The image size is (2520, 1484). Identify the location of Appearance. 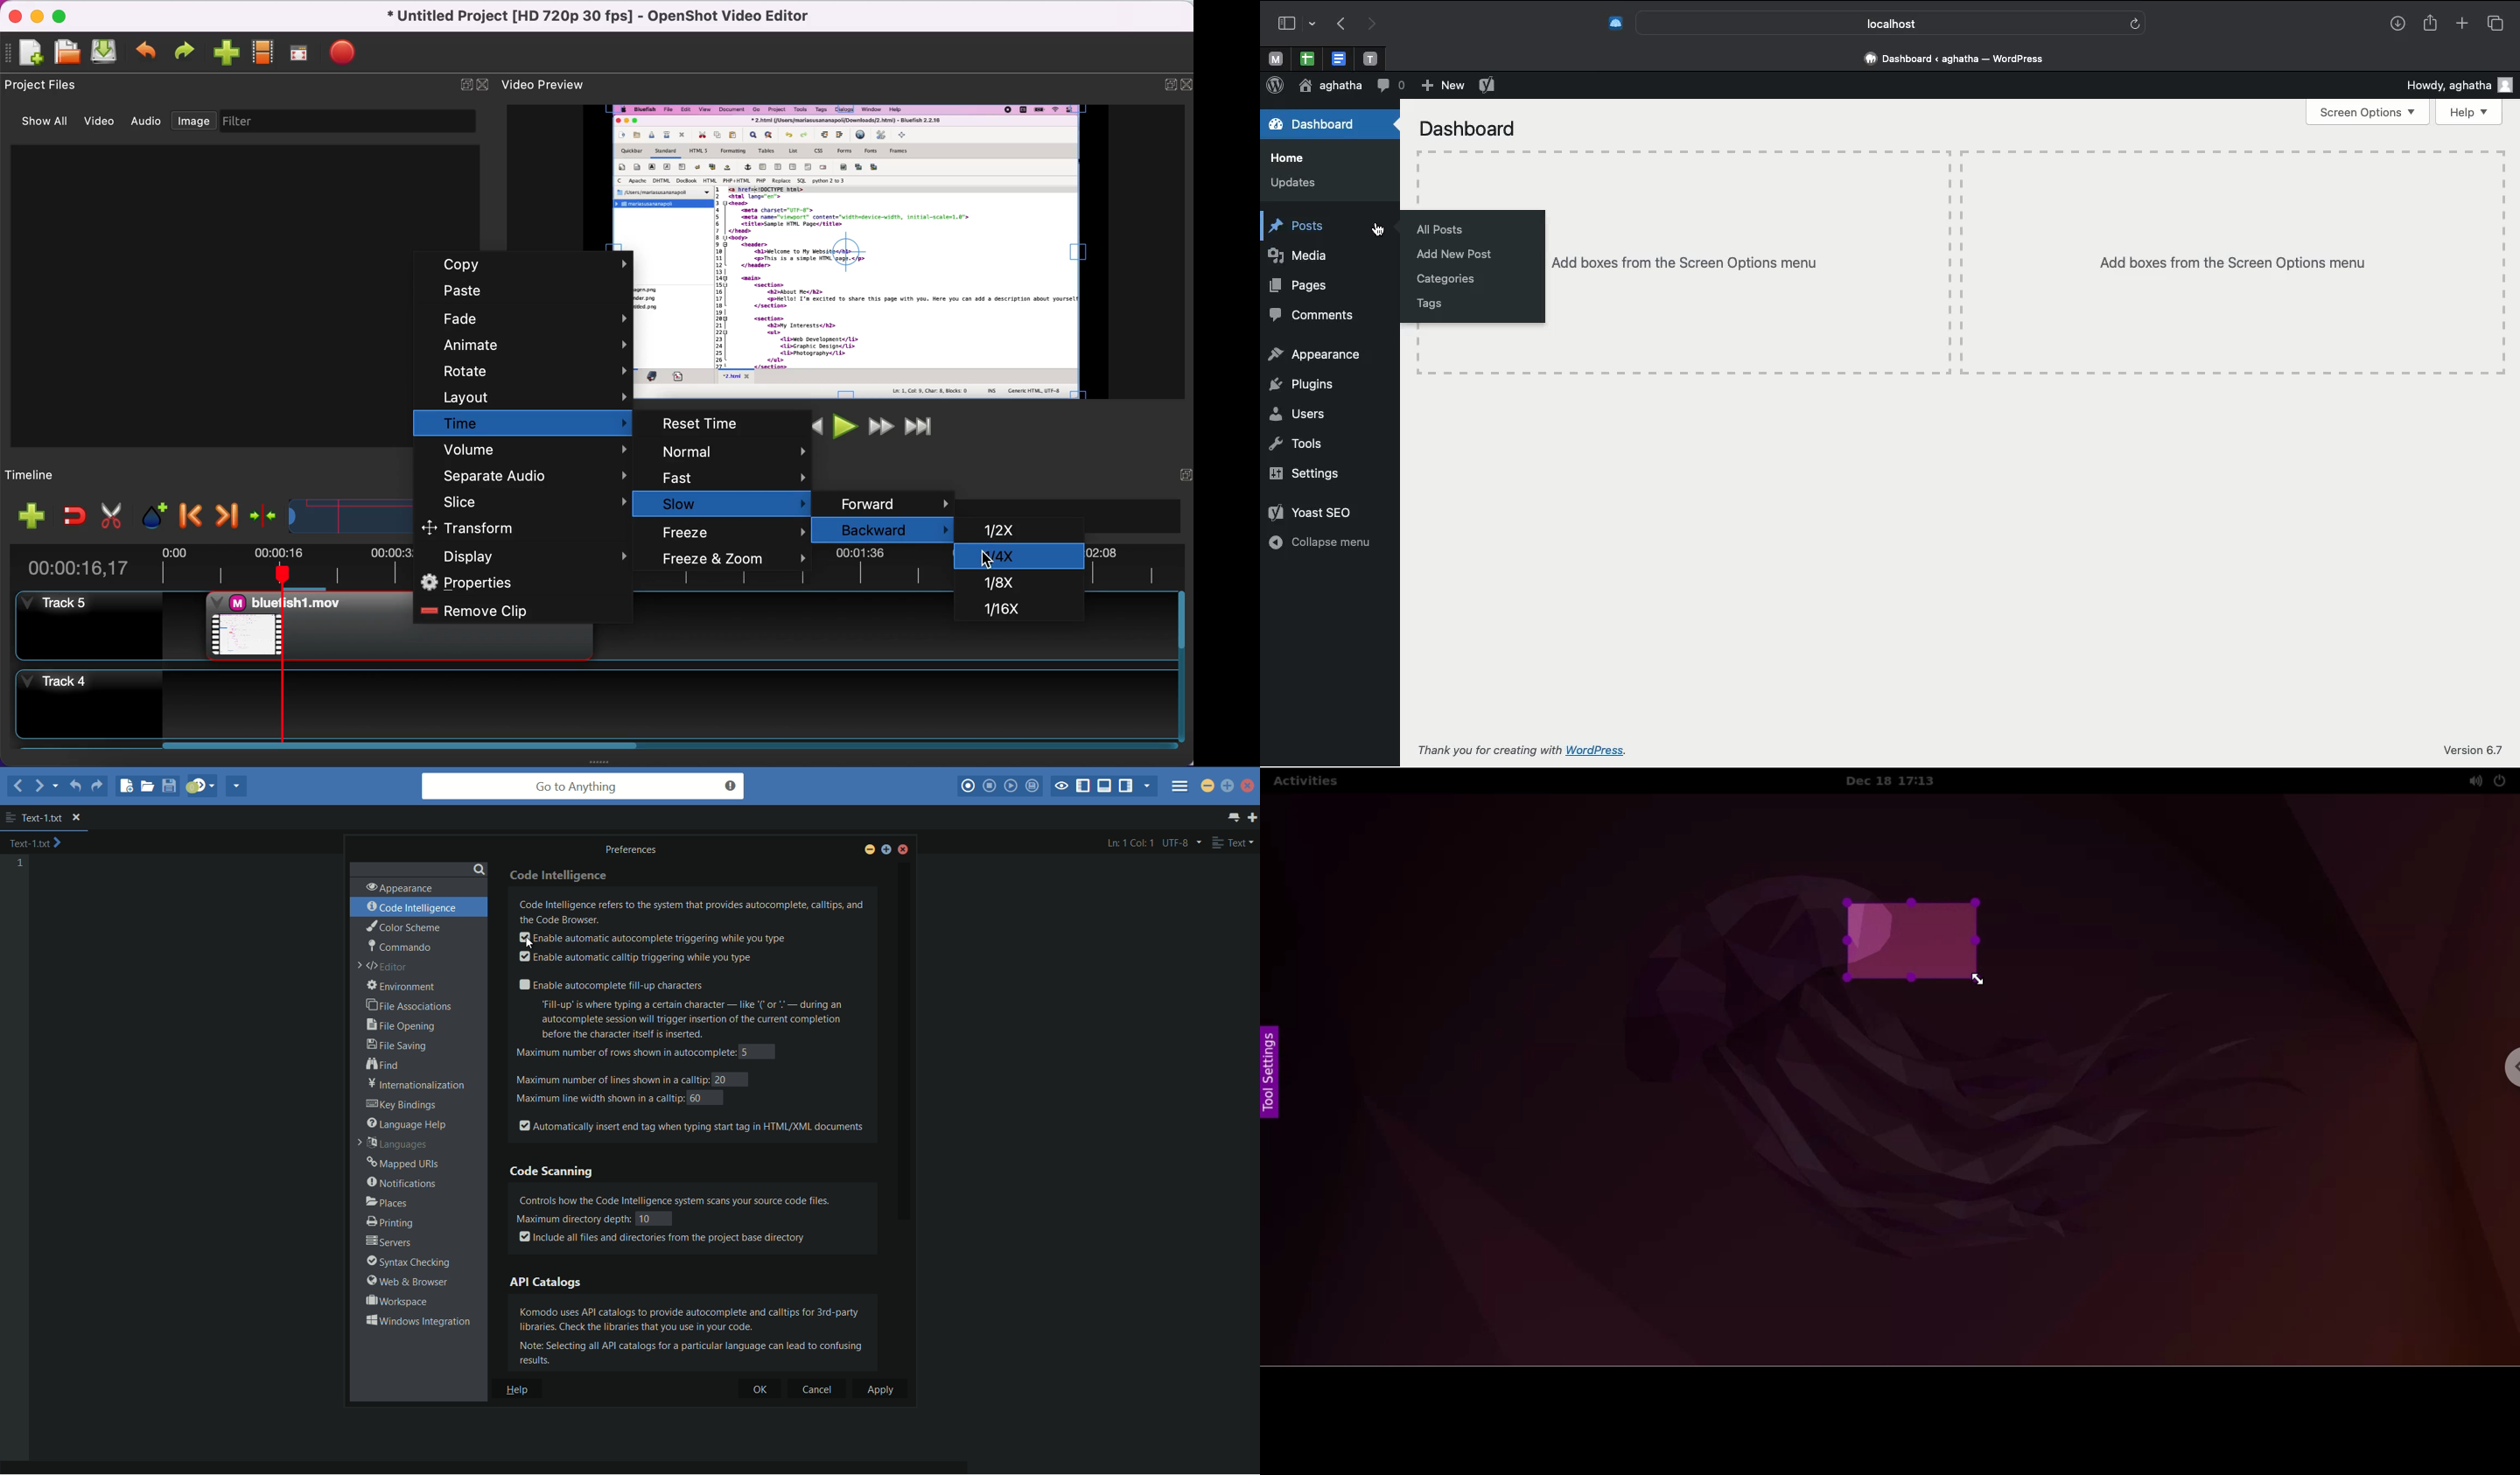
(1319, 353).